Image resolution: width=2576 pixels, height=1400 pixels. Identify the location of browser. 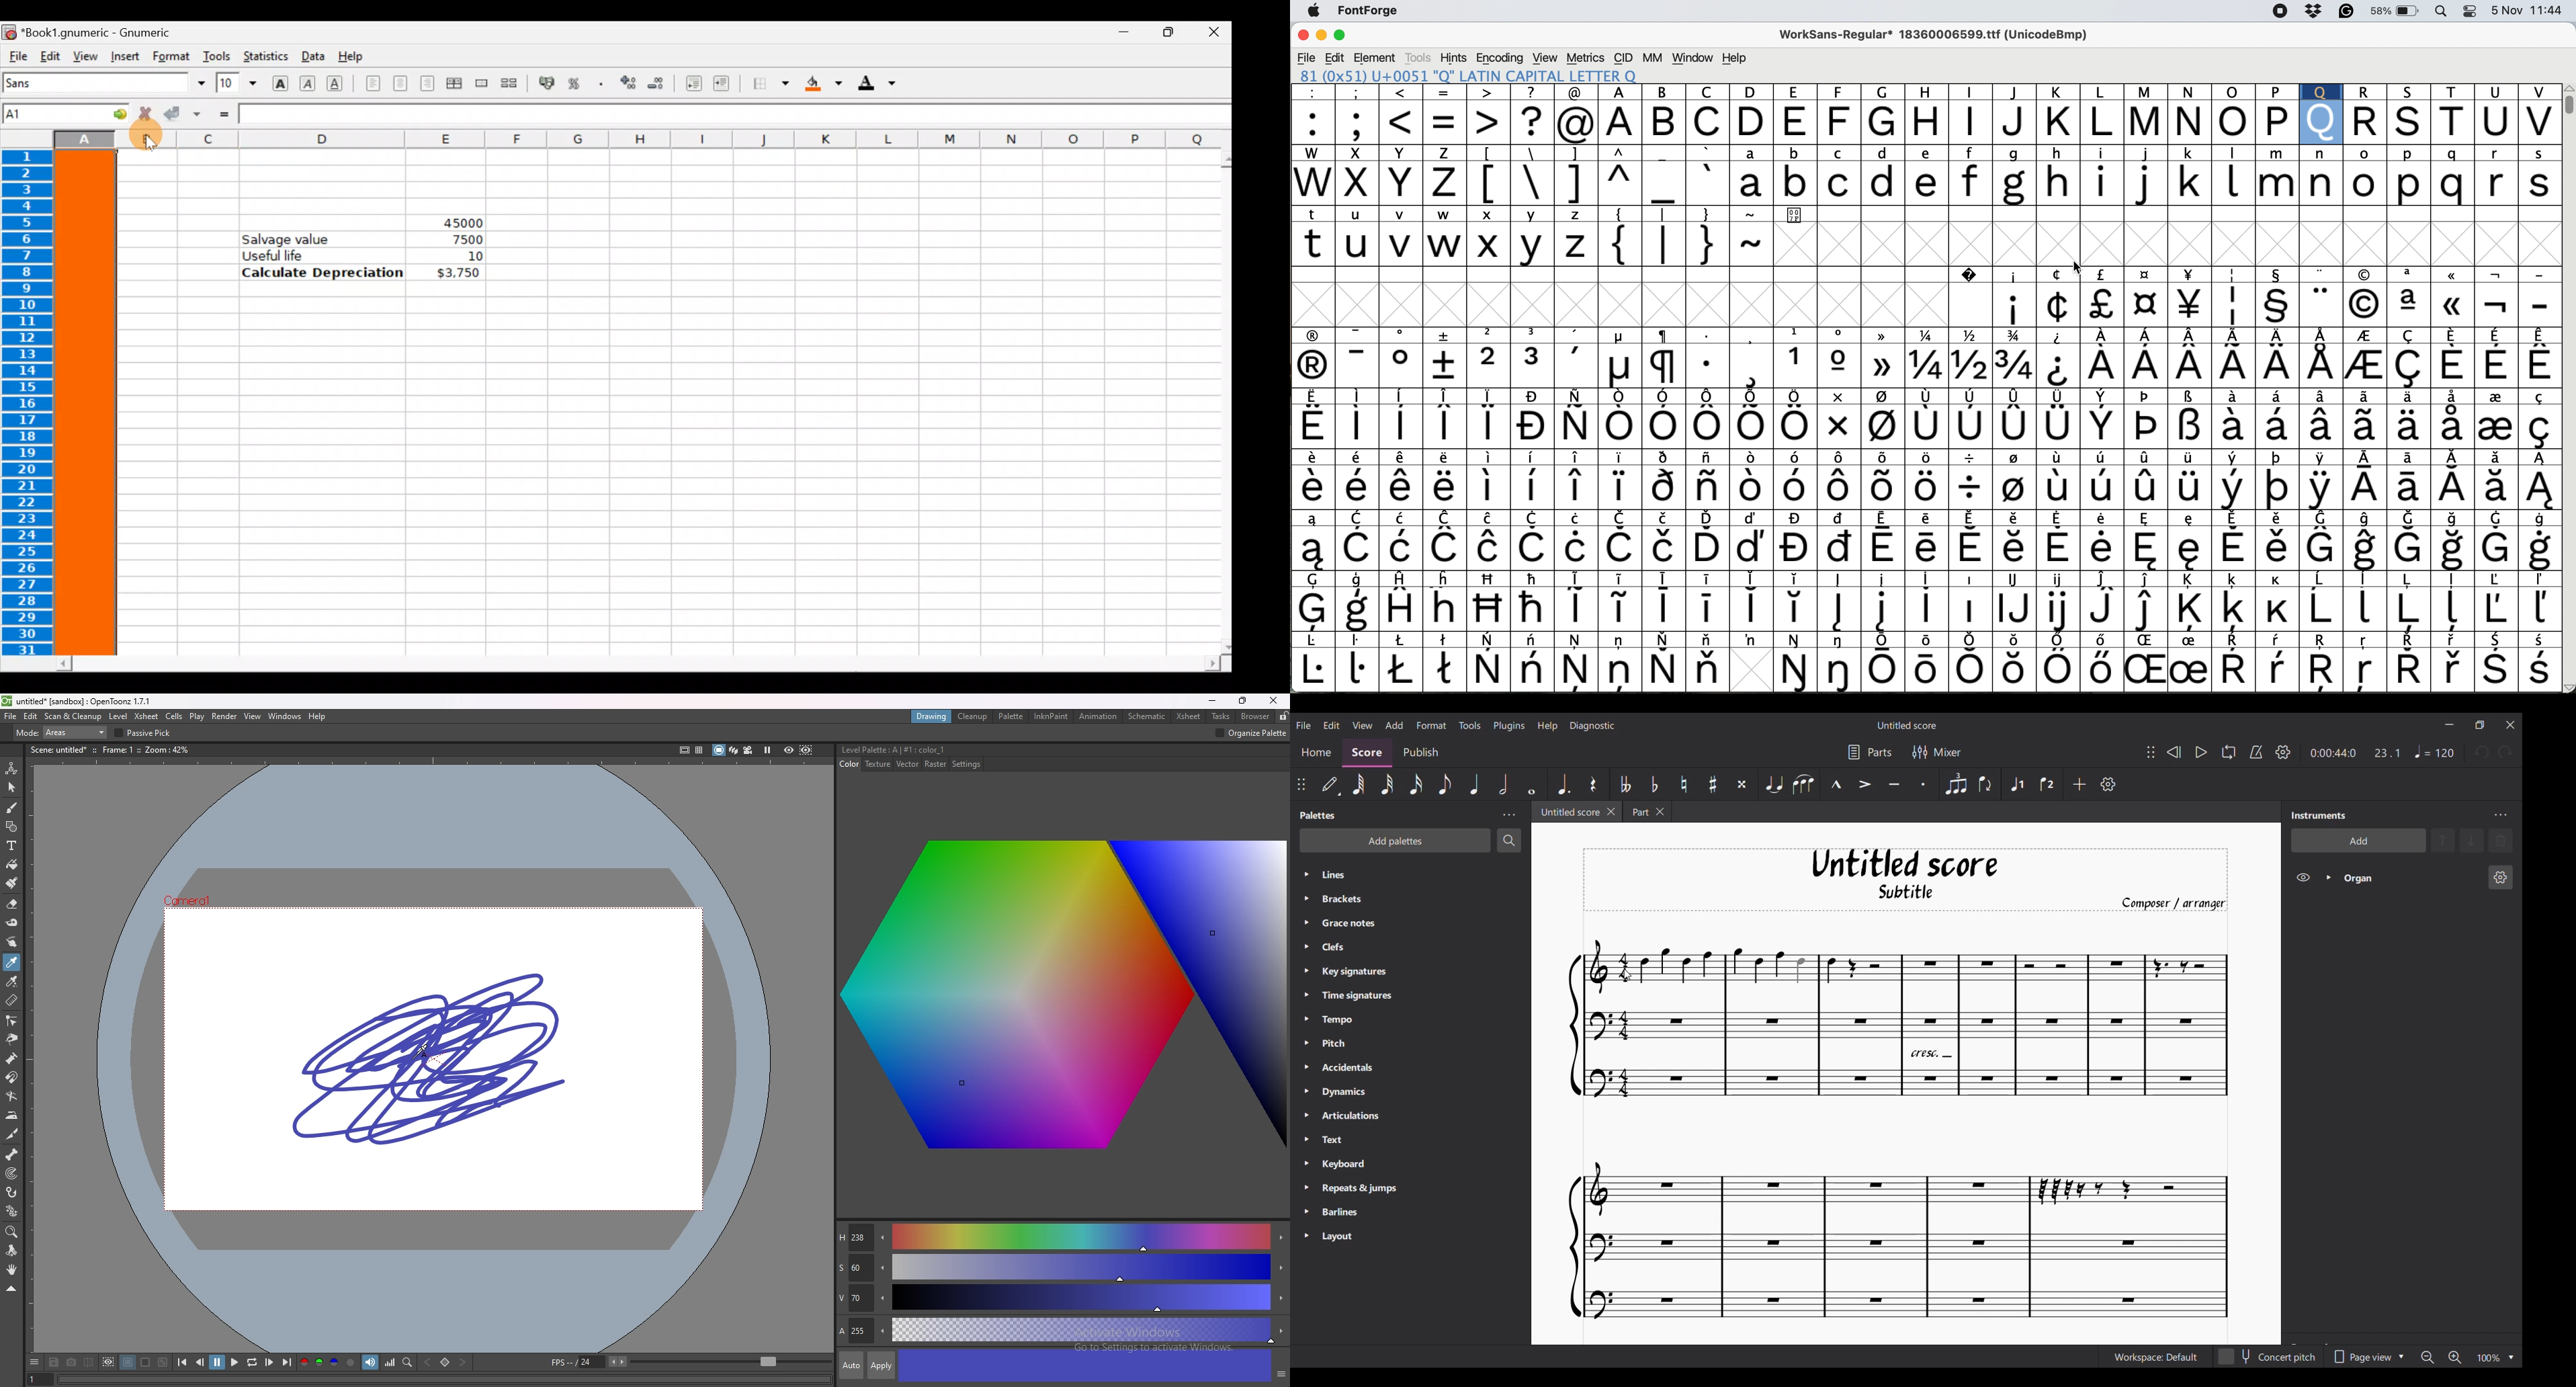
(1254, 716).